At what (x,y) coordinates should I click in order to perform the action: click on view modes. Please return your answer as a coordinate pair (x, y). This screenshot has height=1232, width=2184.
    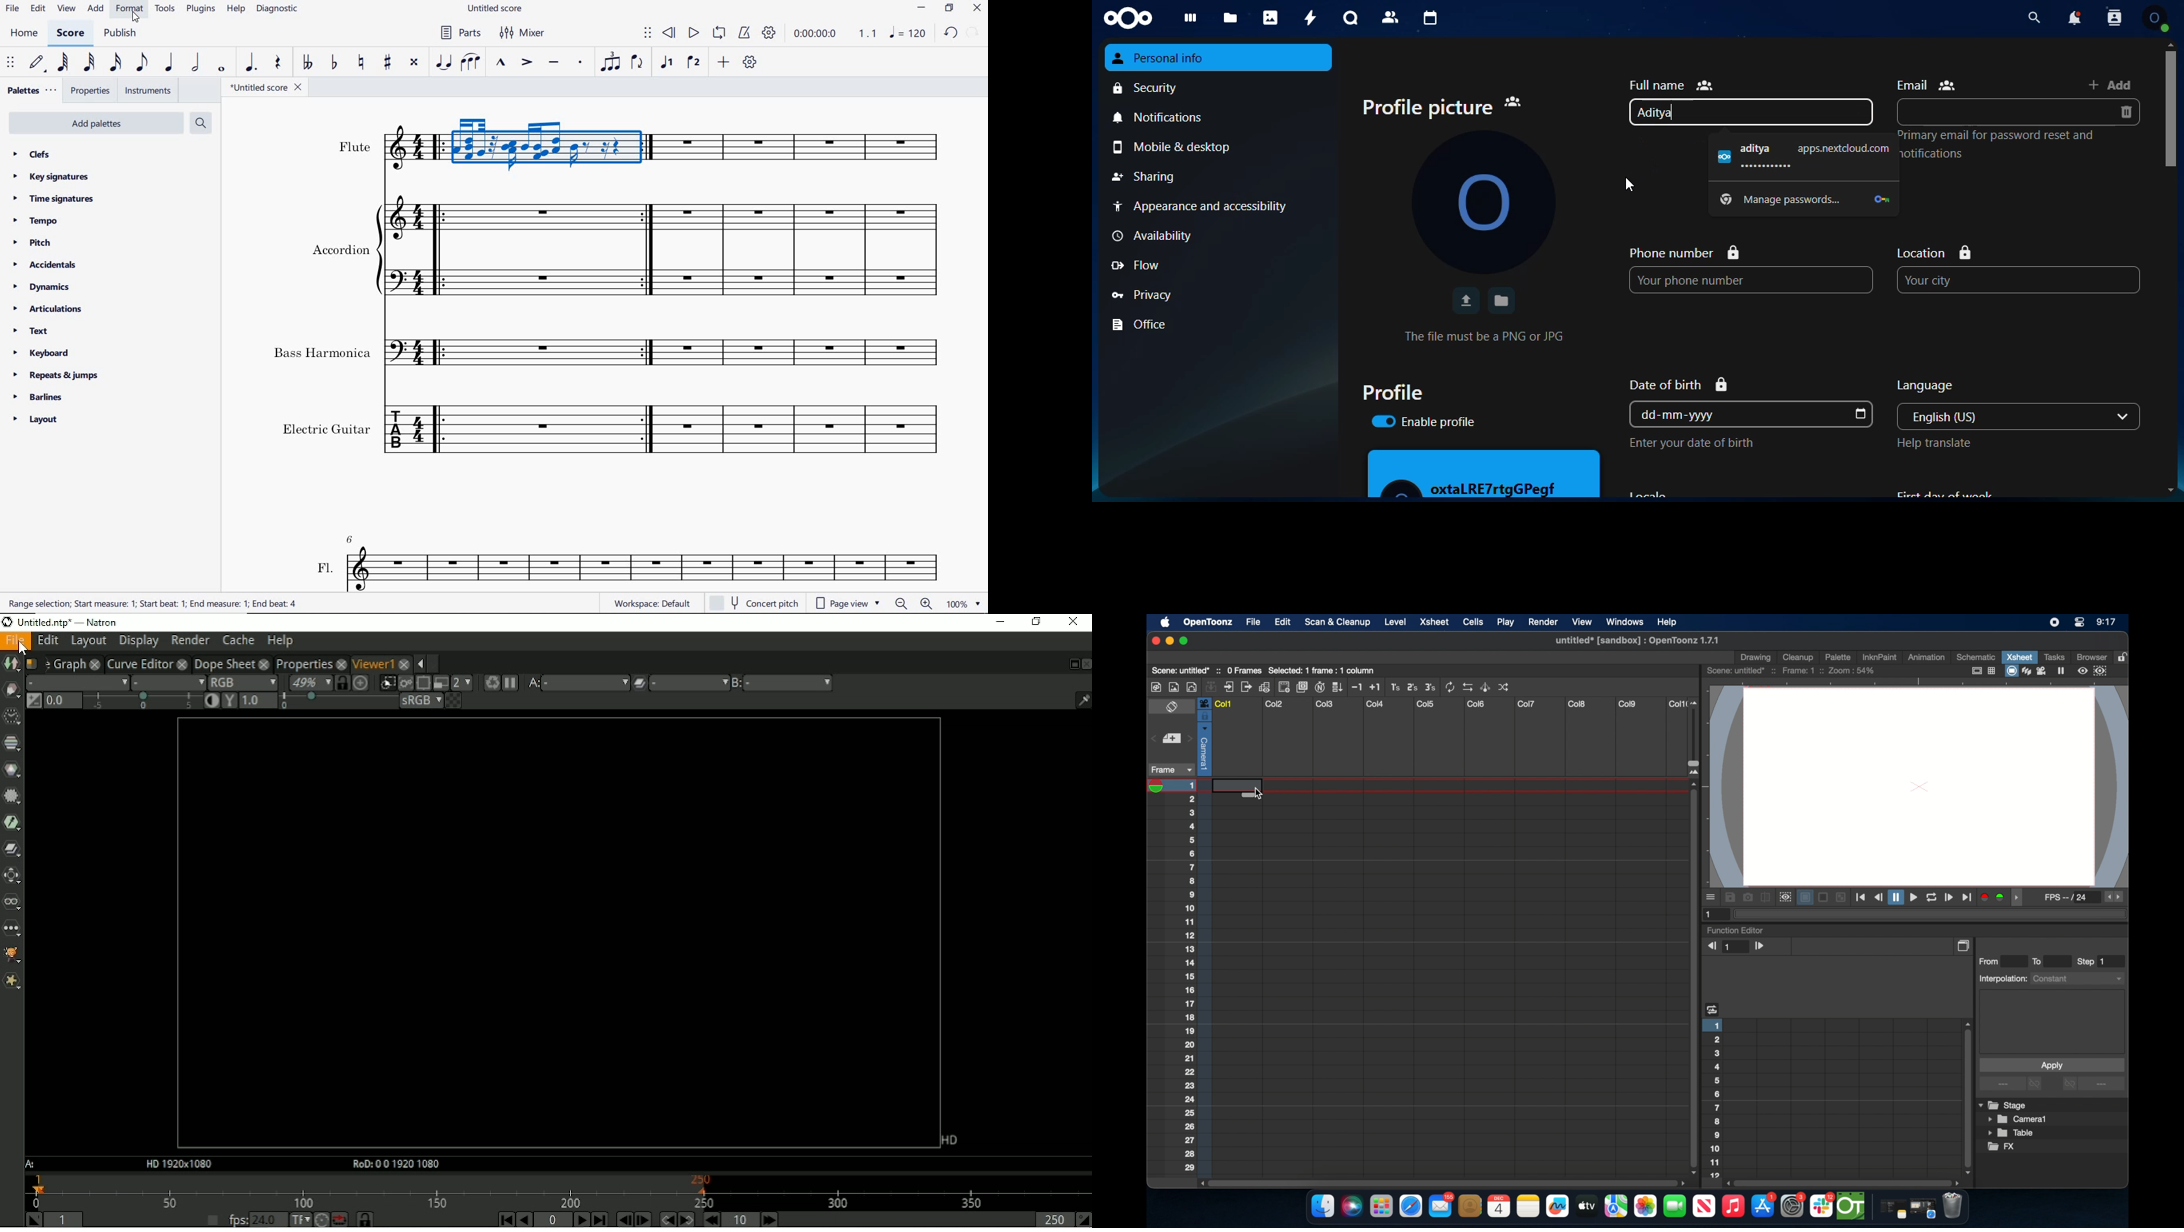
    Looking at the image, I should click on (2036, 671).